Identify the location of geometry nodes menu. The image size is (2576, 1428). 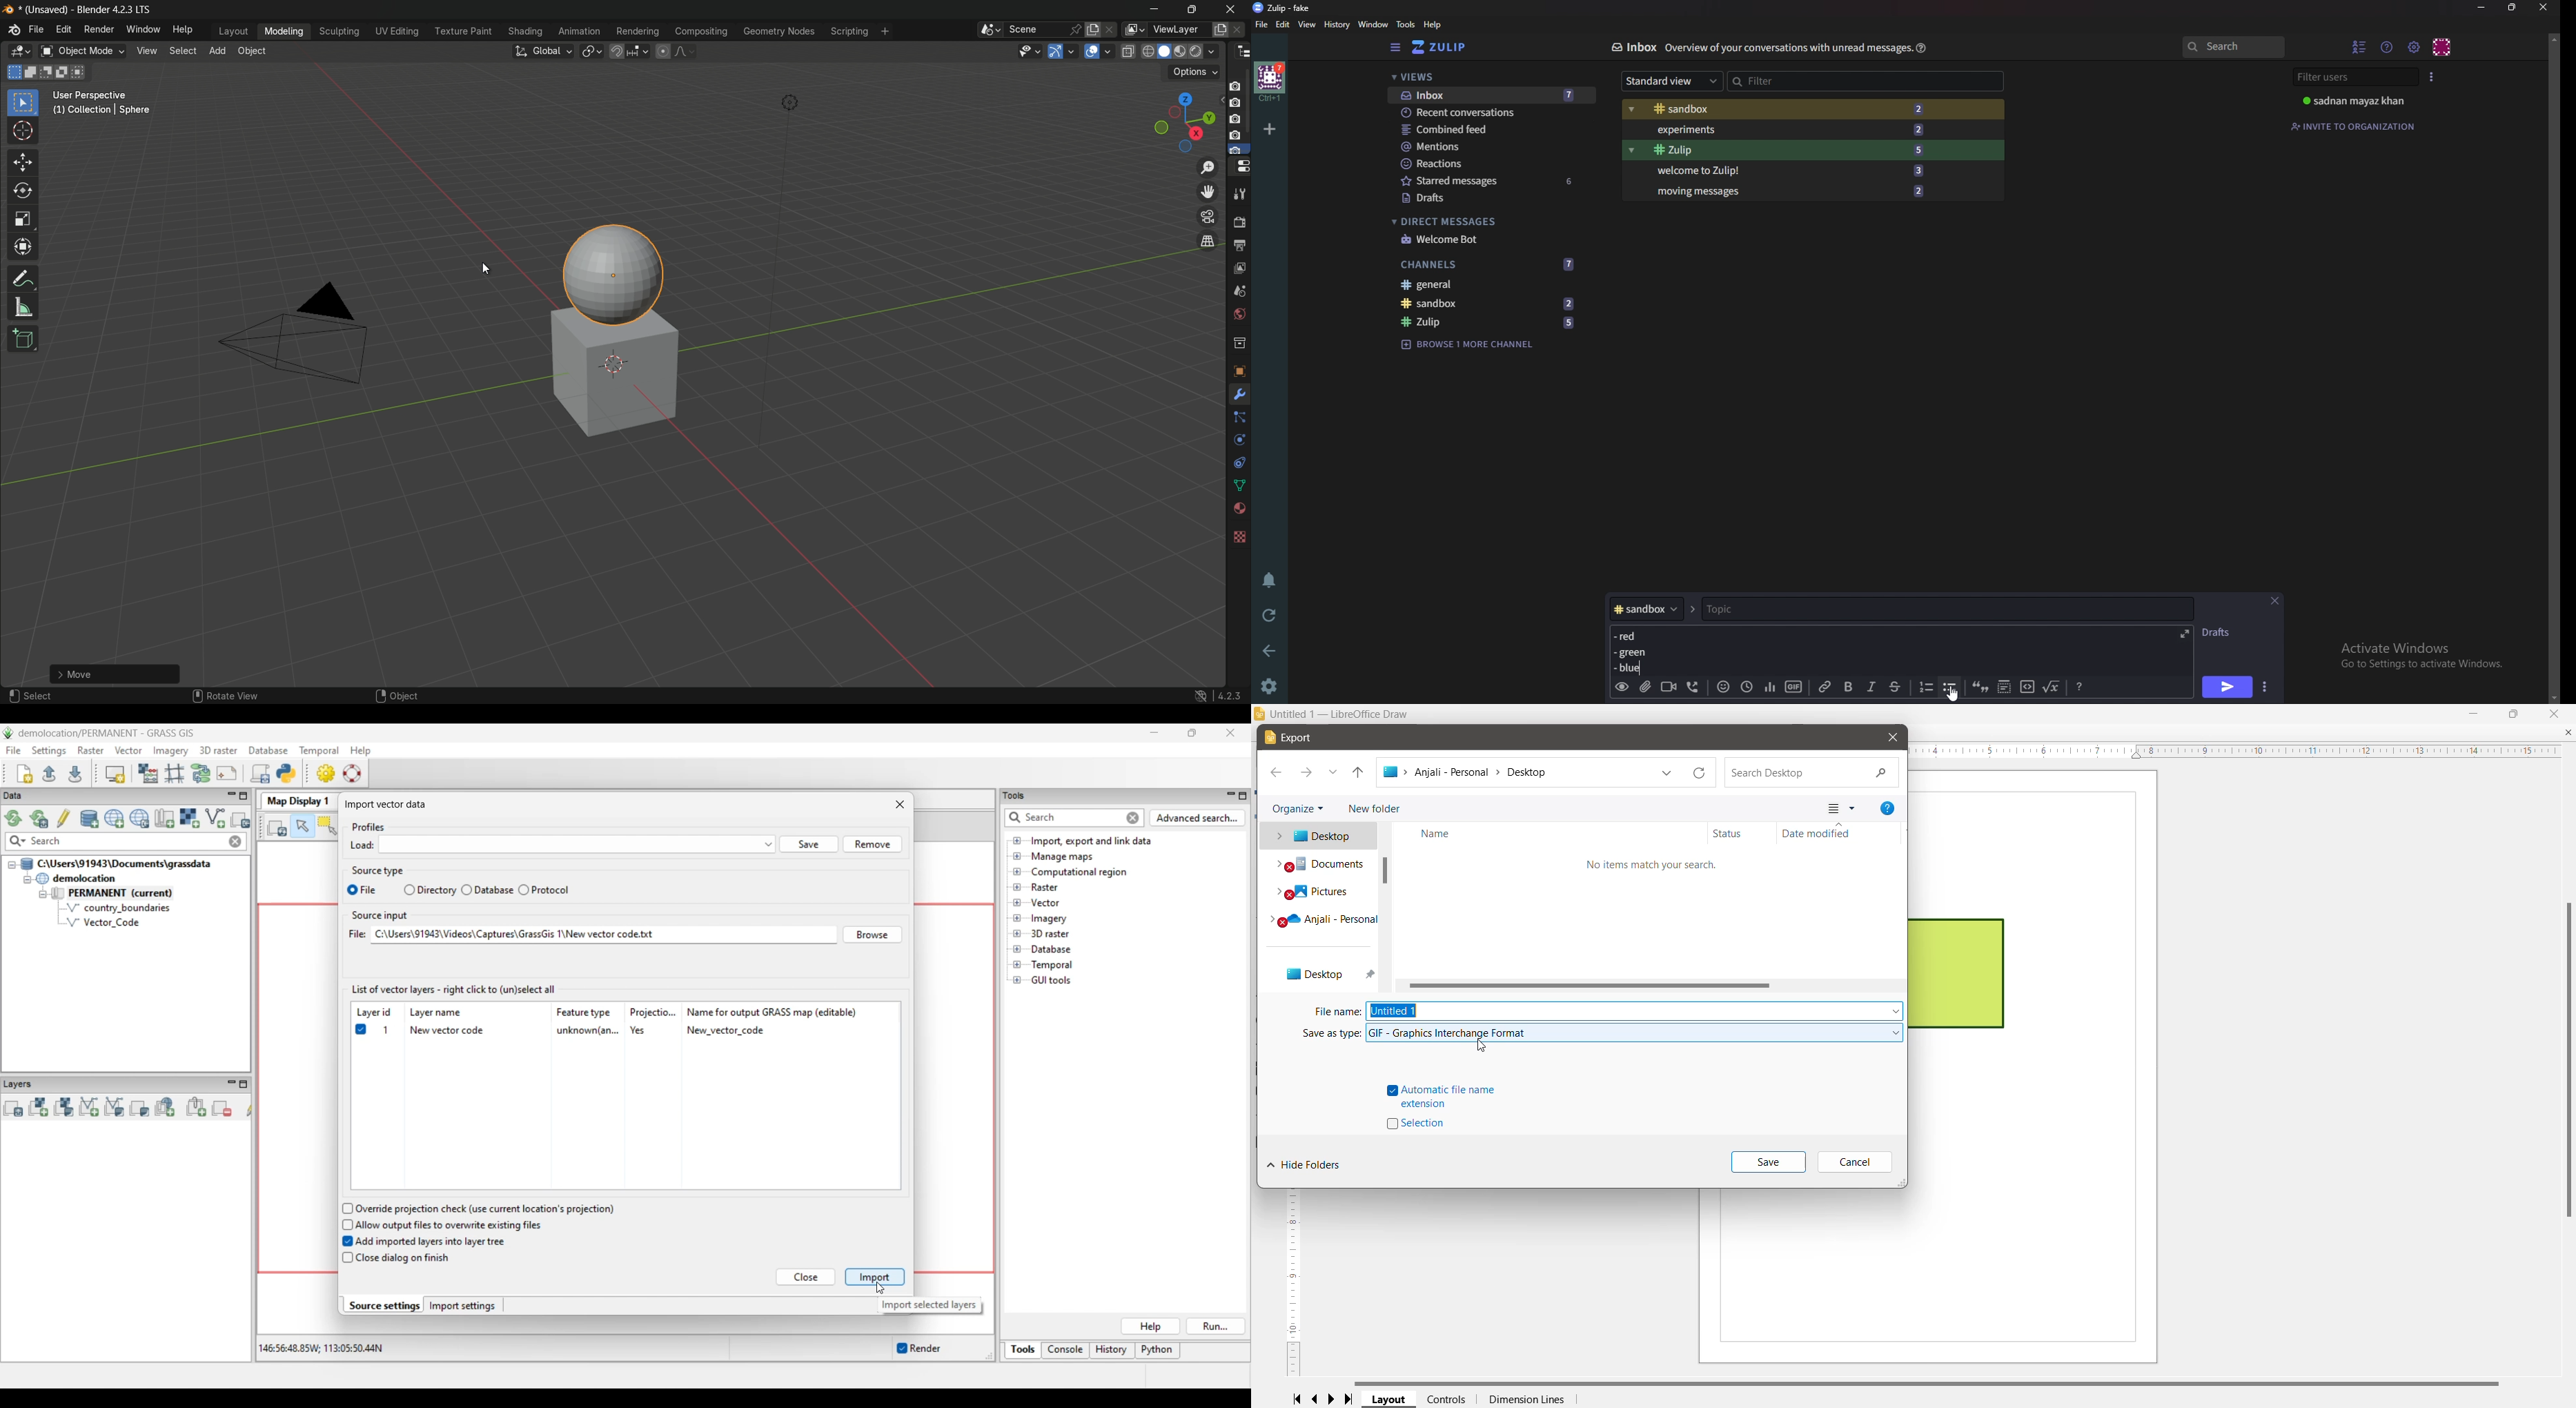
(779, 31).